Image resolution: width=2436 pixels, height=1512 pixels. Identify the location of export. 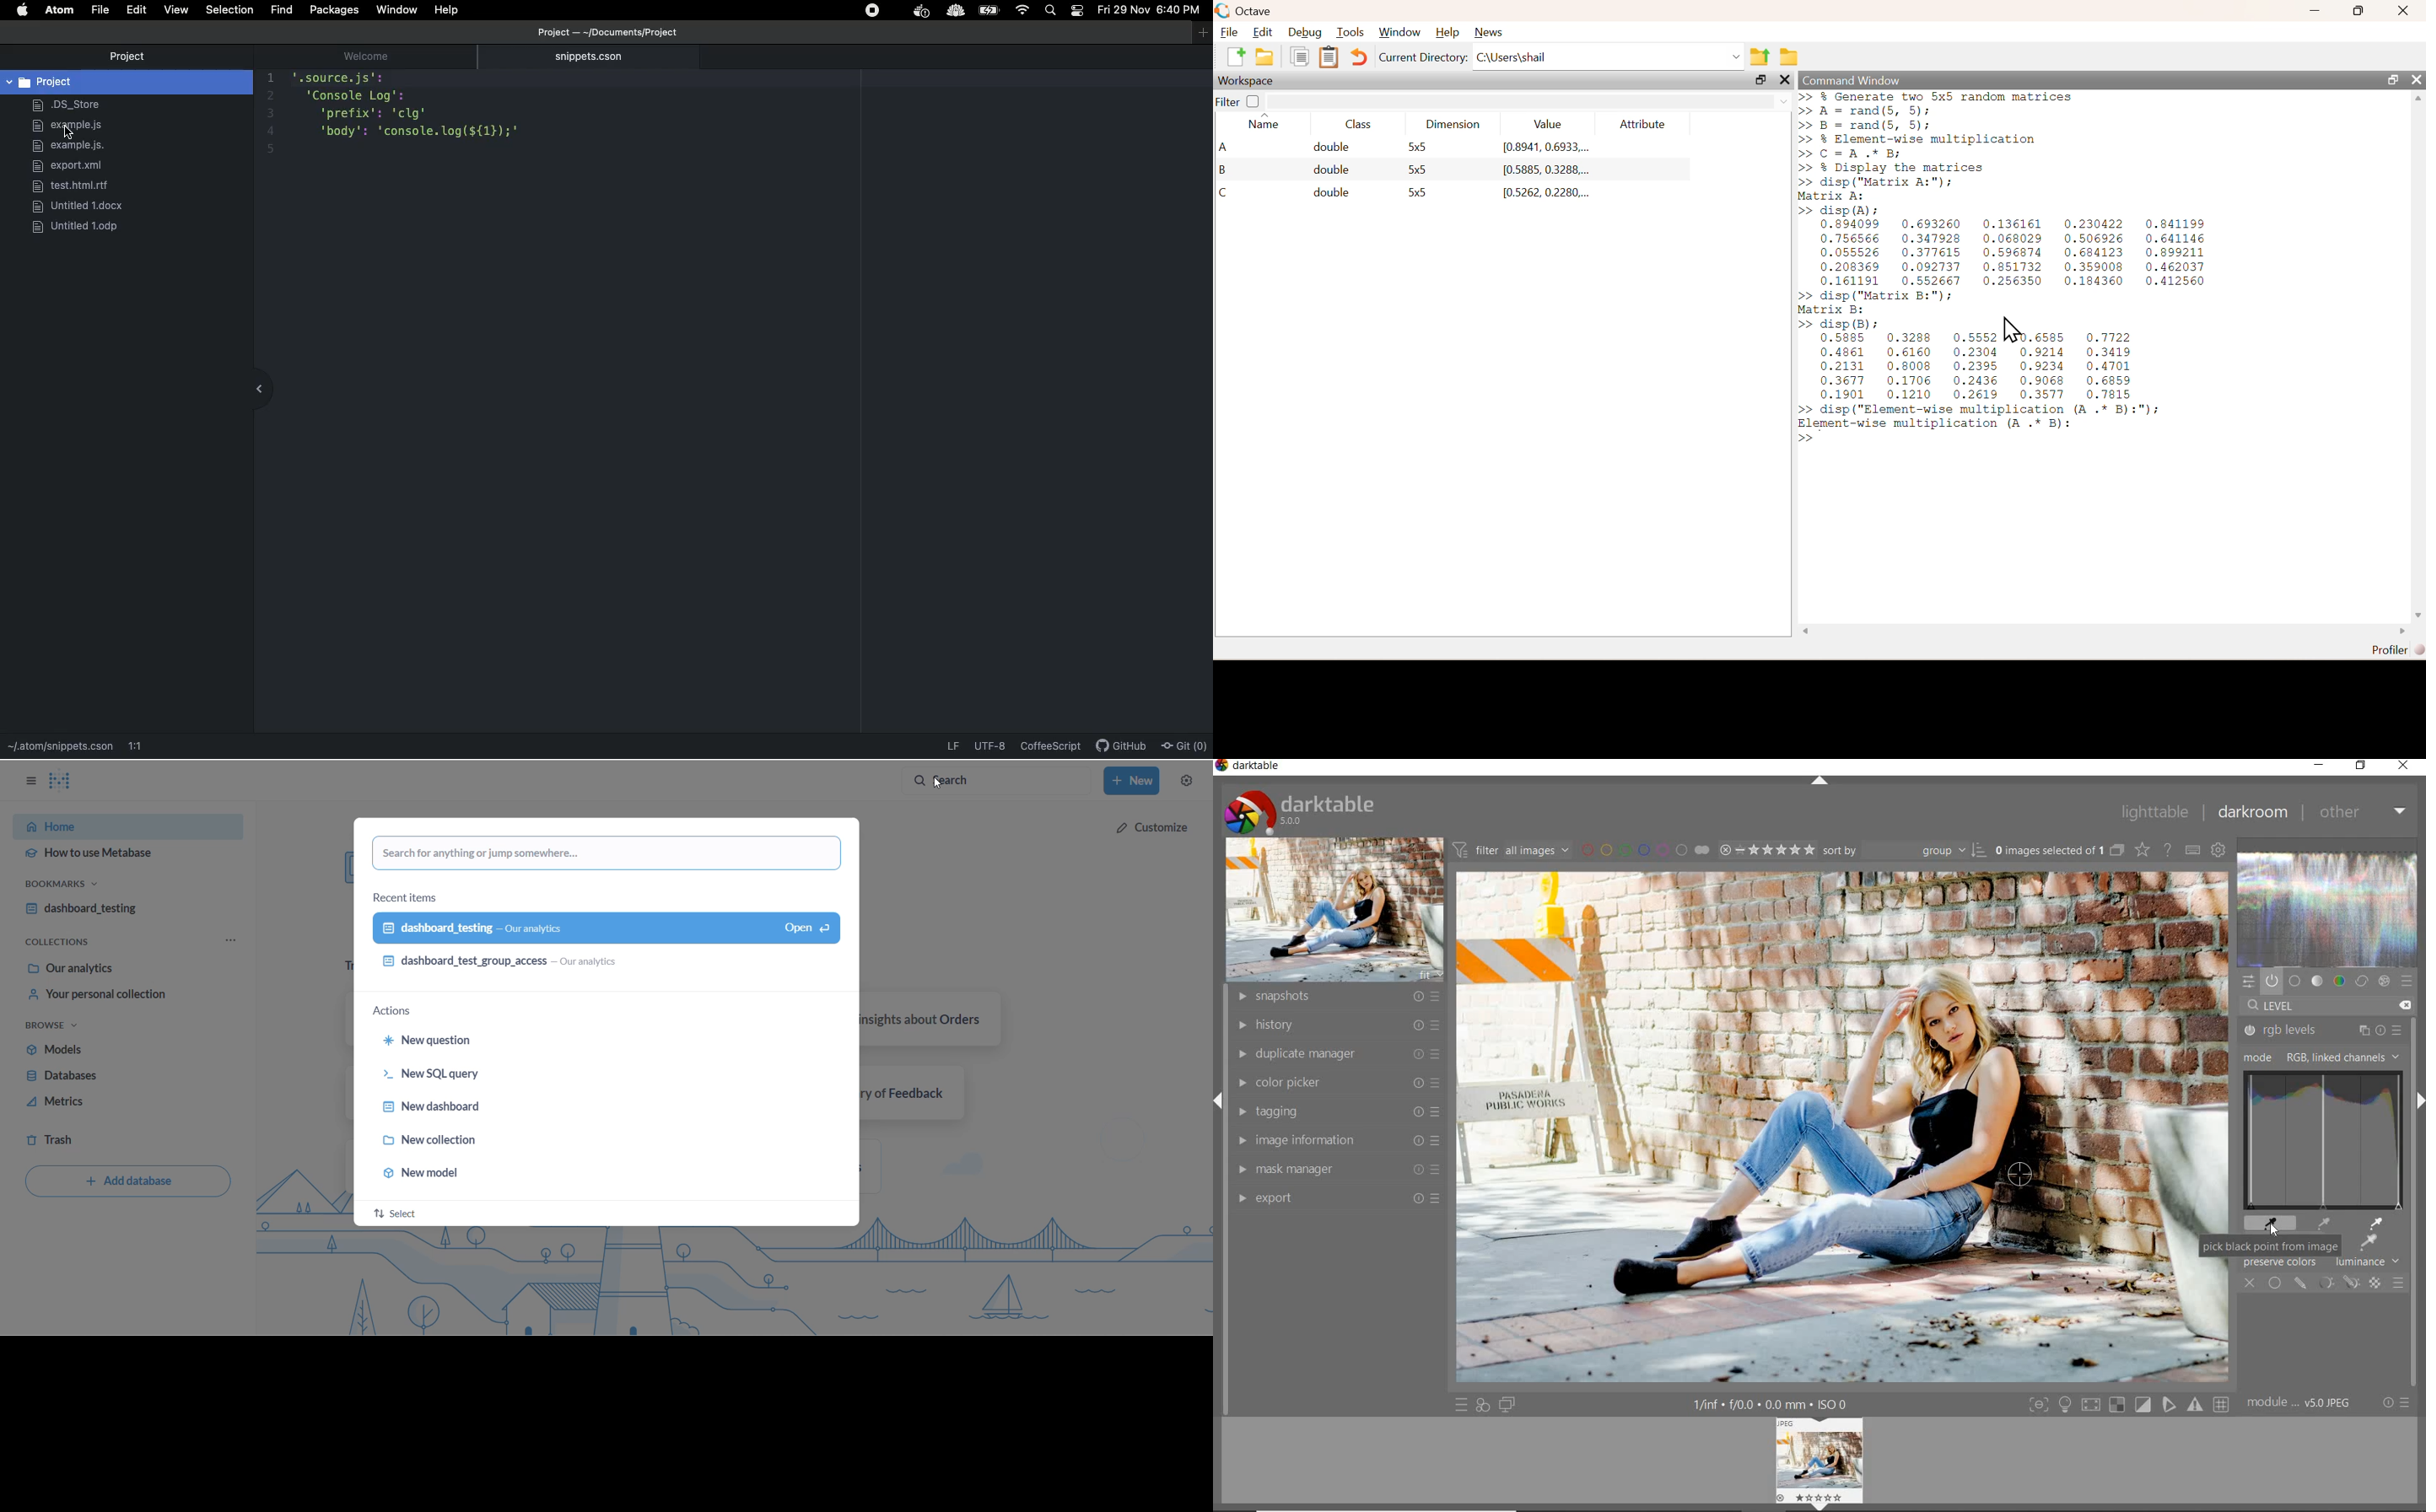
(1335, 1199).